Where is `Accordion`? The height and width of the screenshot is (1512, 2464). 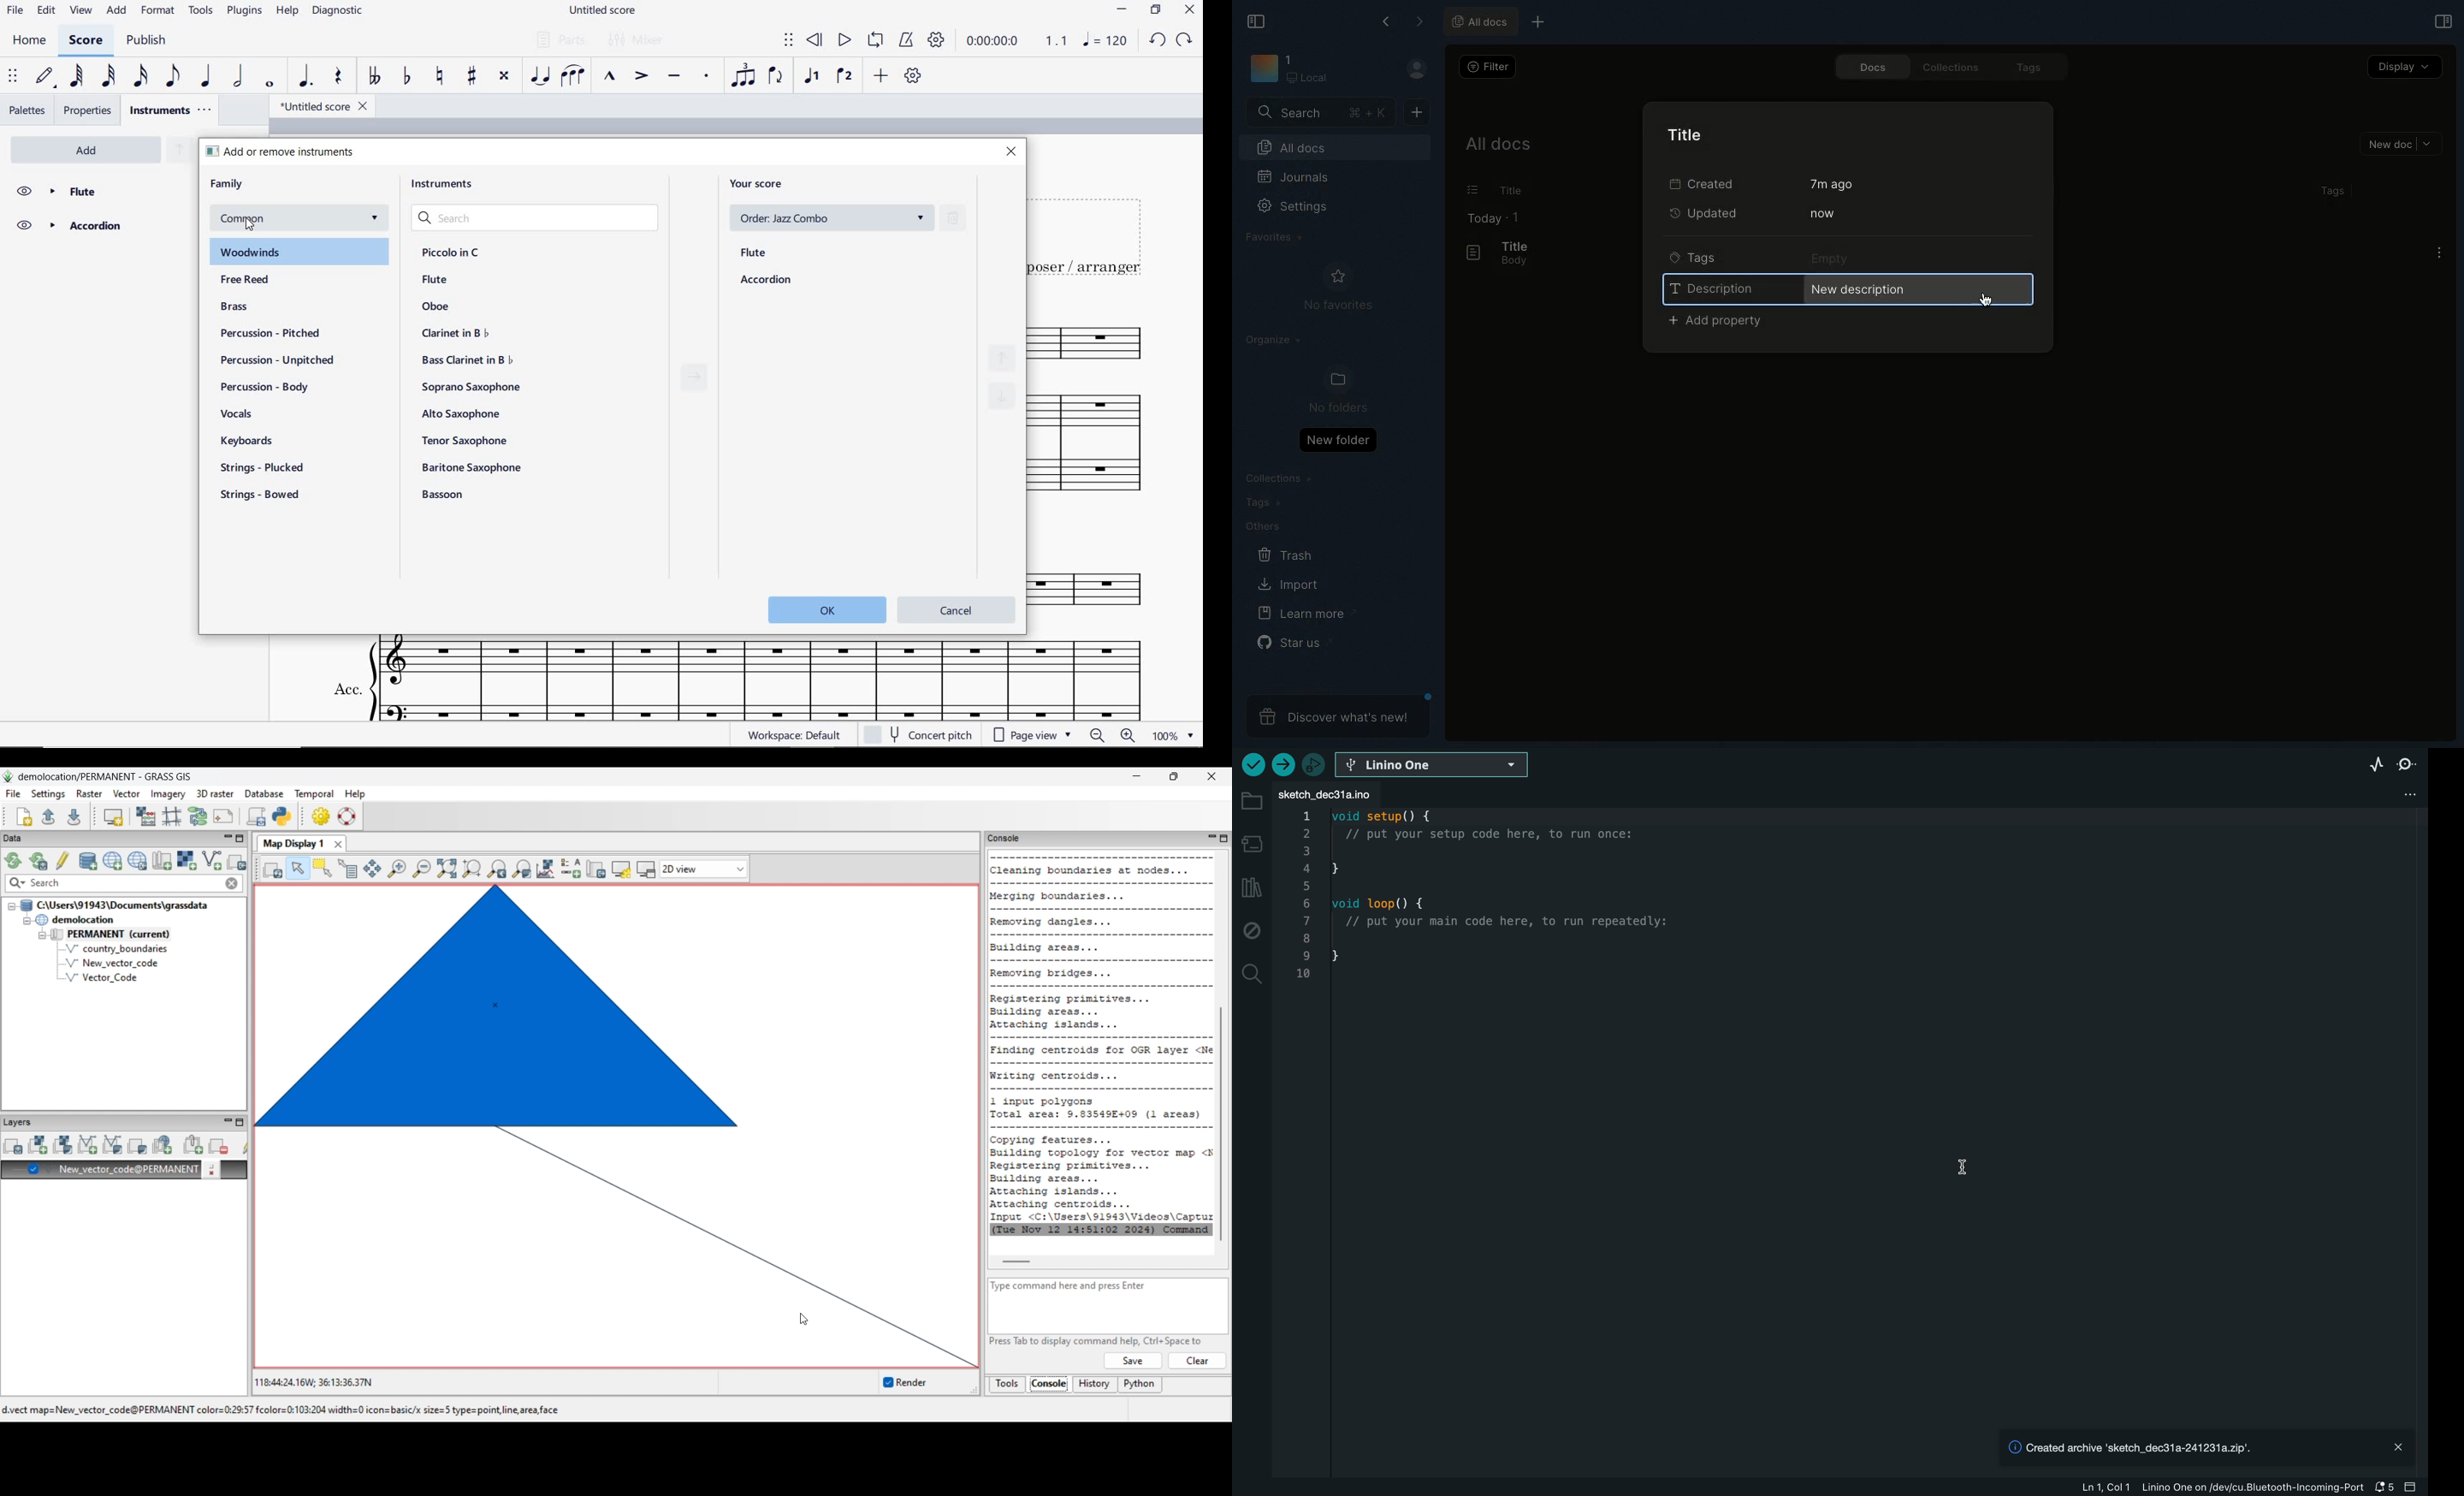
Accordion is located at coordinates (98, 226).